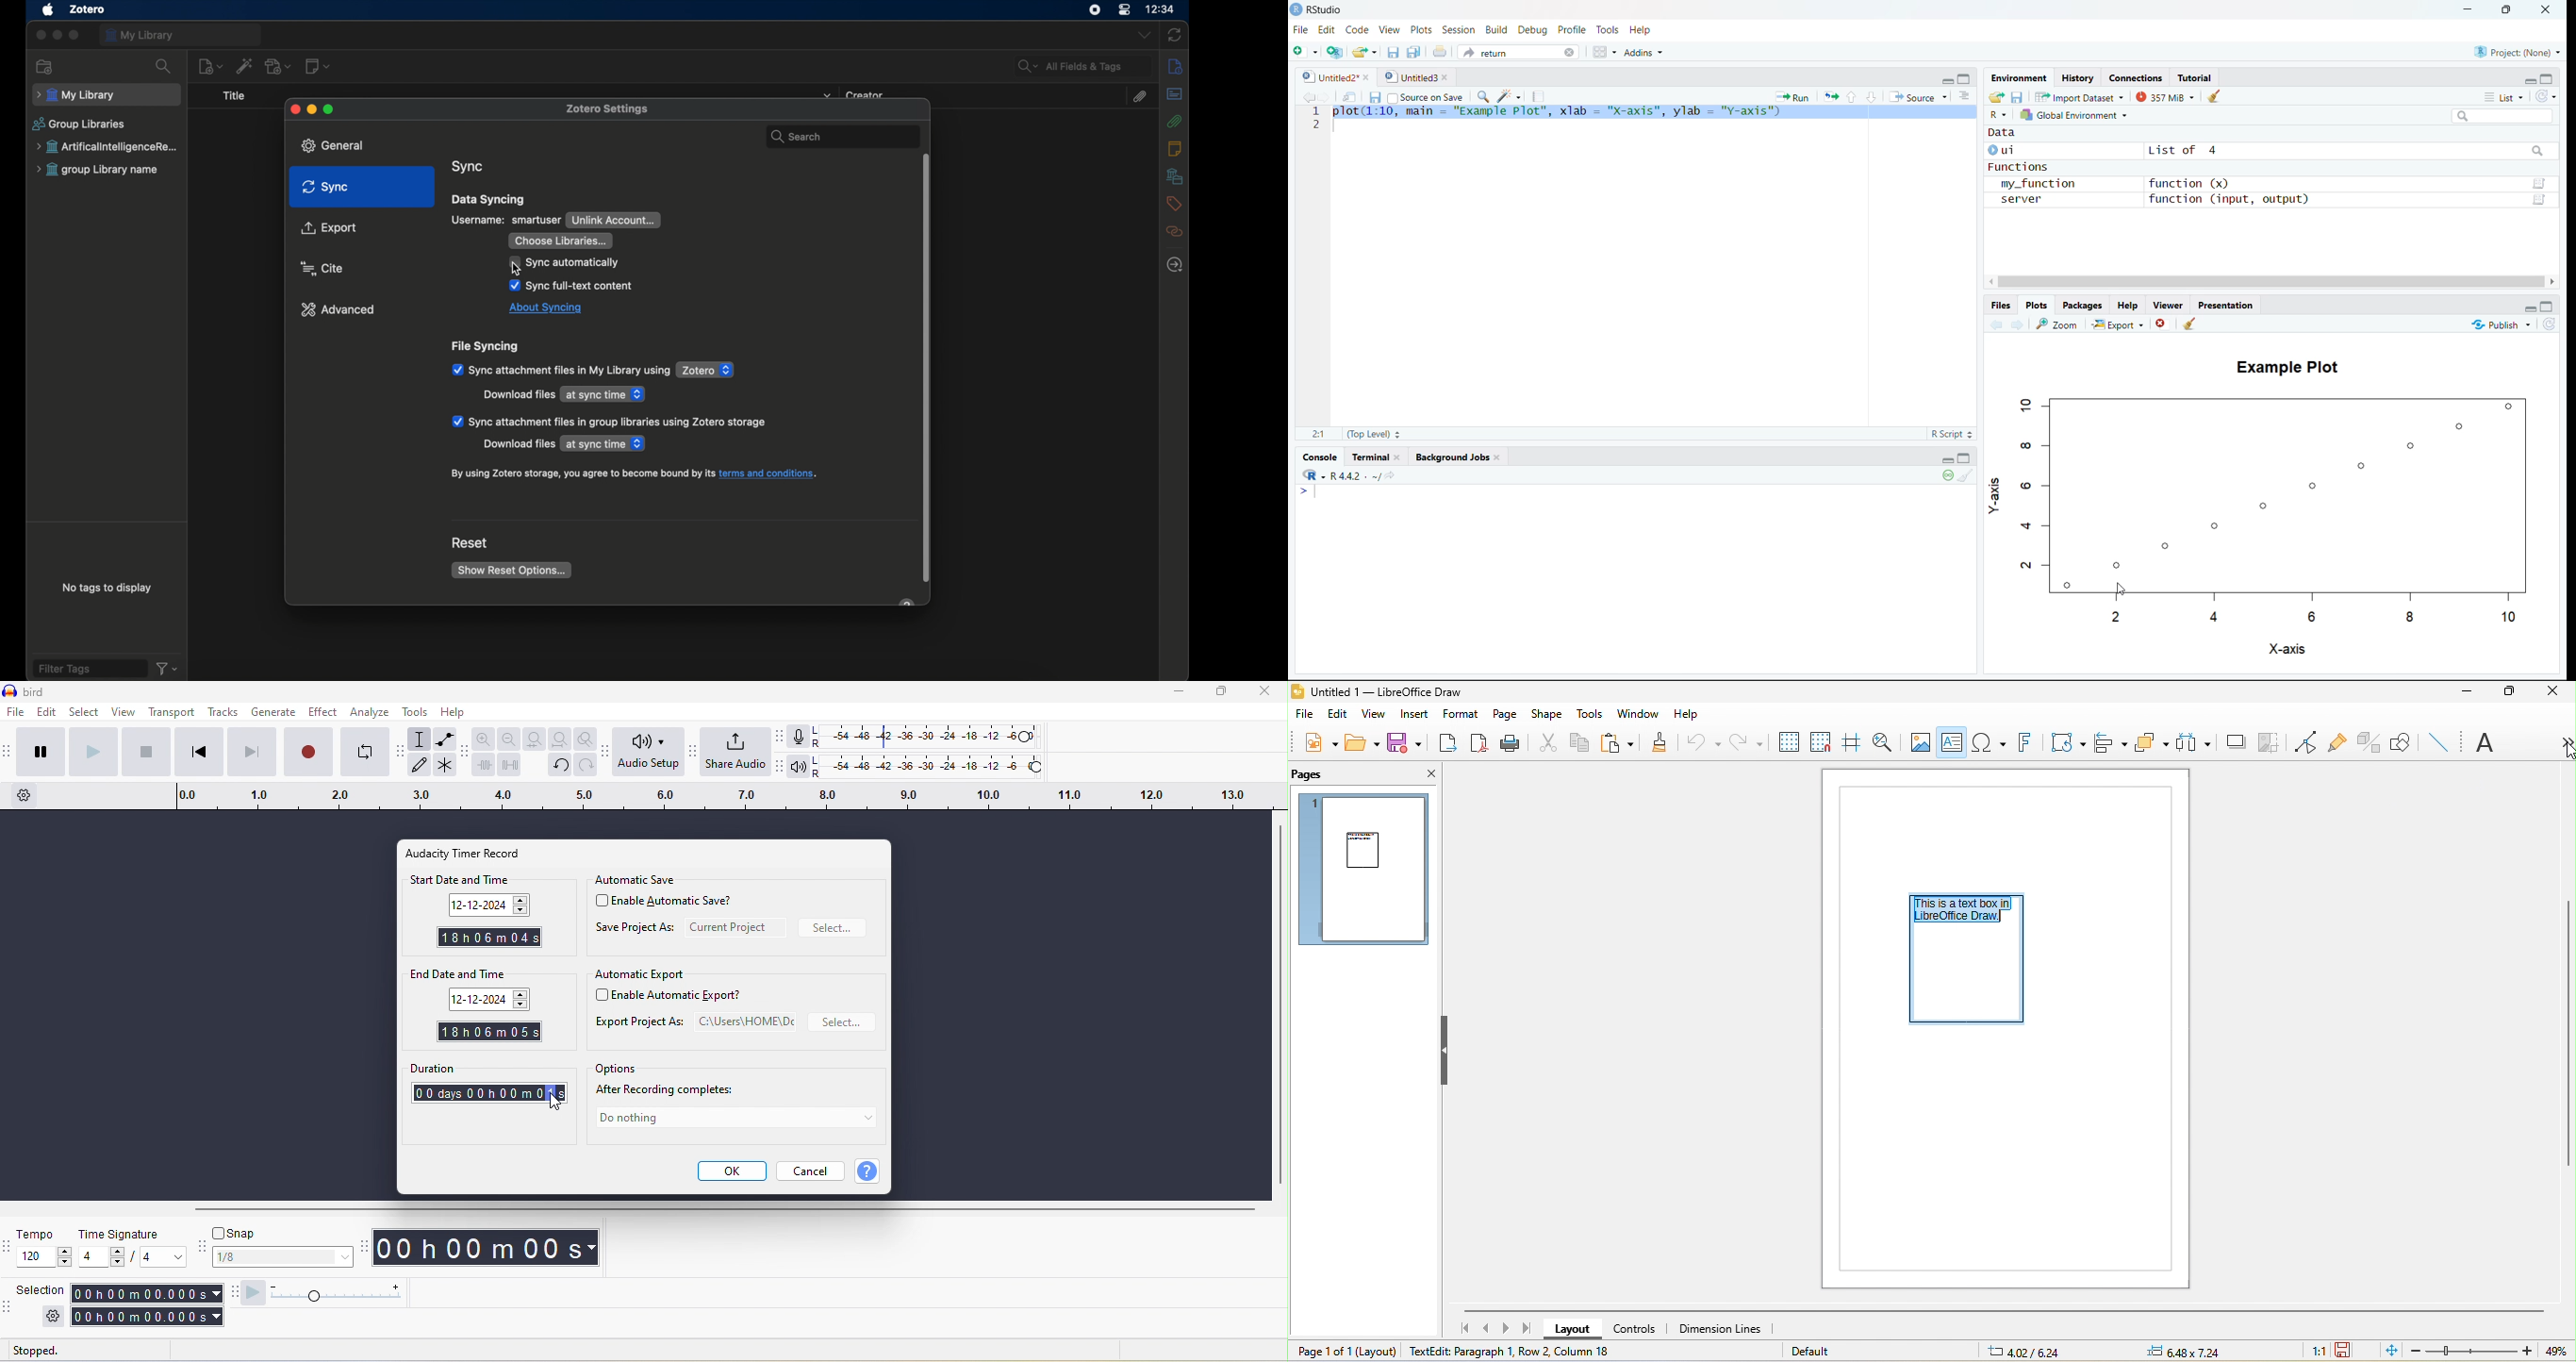 The image size is (2576, 1372). I want to click on Minimize, so click(1947, 80).